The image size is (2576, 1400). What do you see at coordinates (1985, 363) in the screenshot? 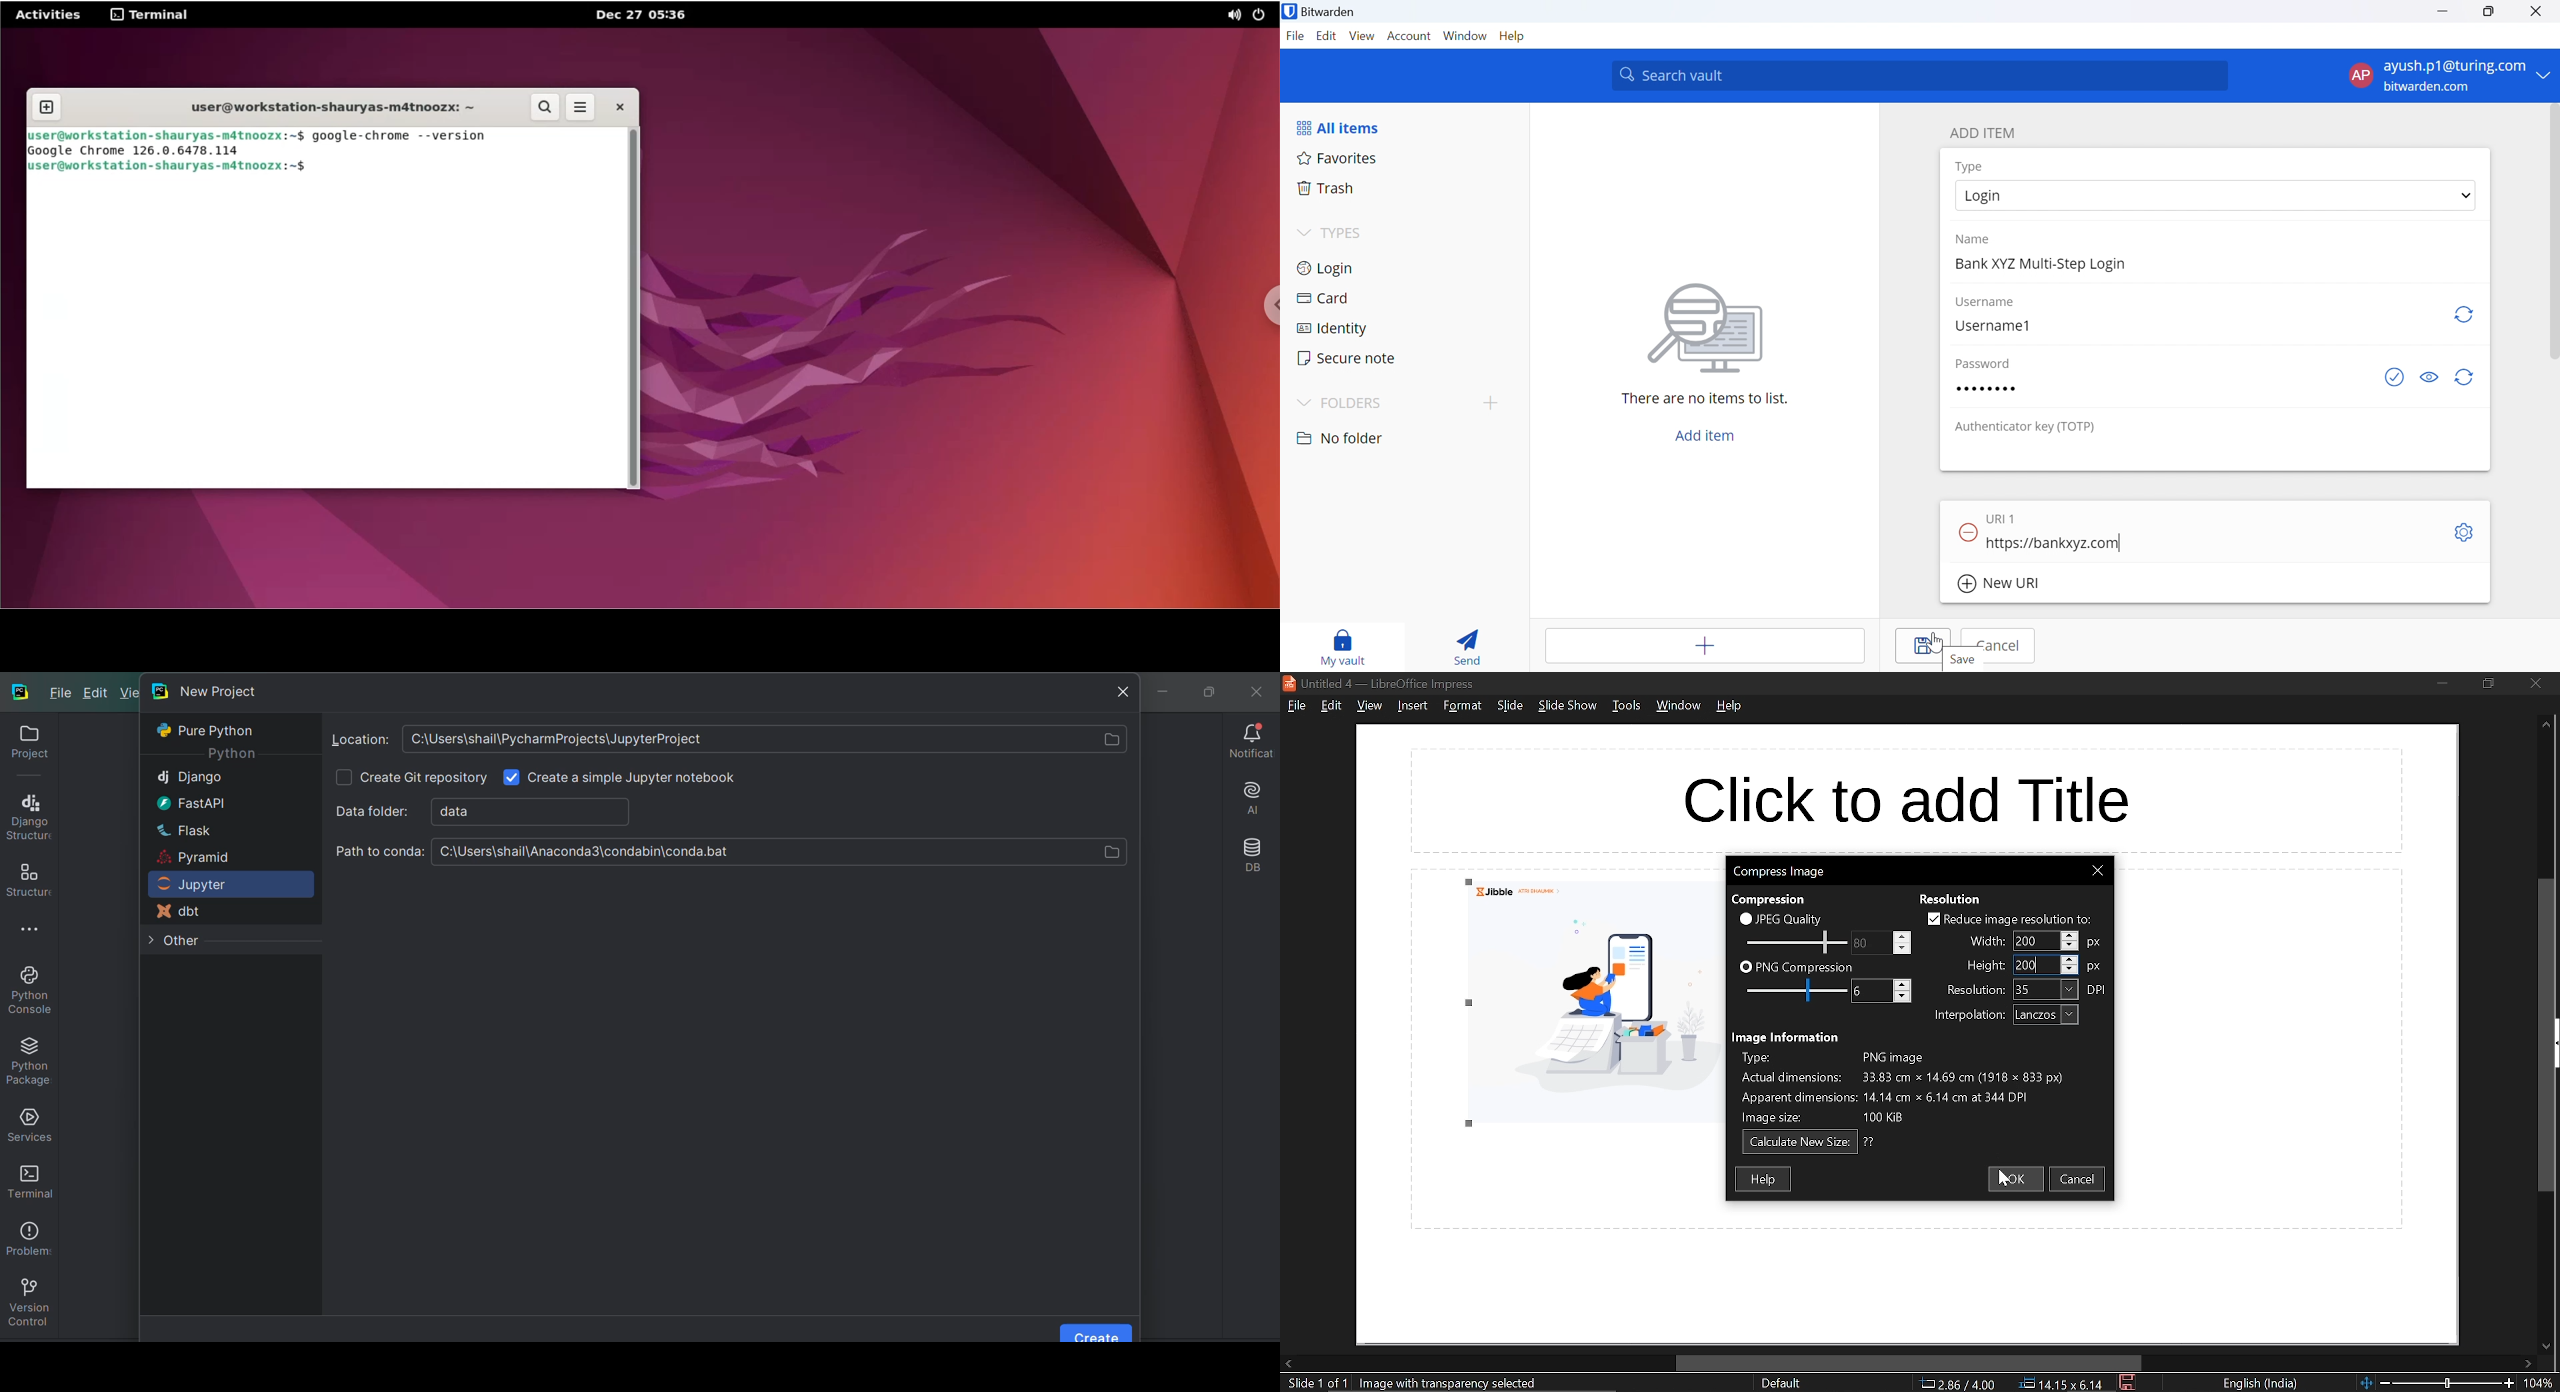
I see `Password` at bounding box center [1985, 363].